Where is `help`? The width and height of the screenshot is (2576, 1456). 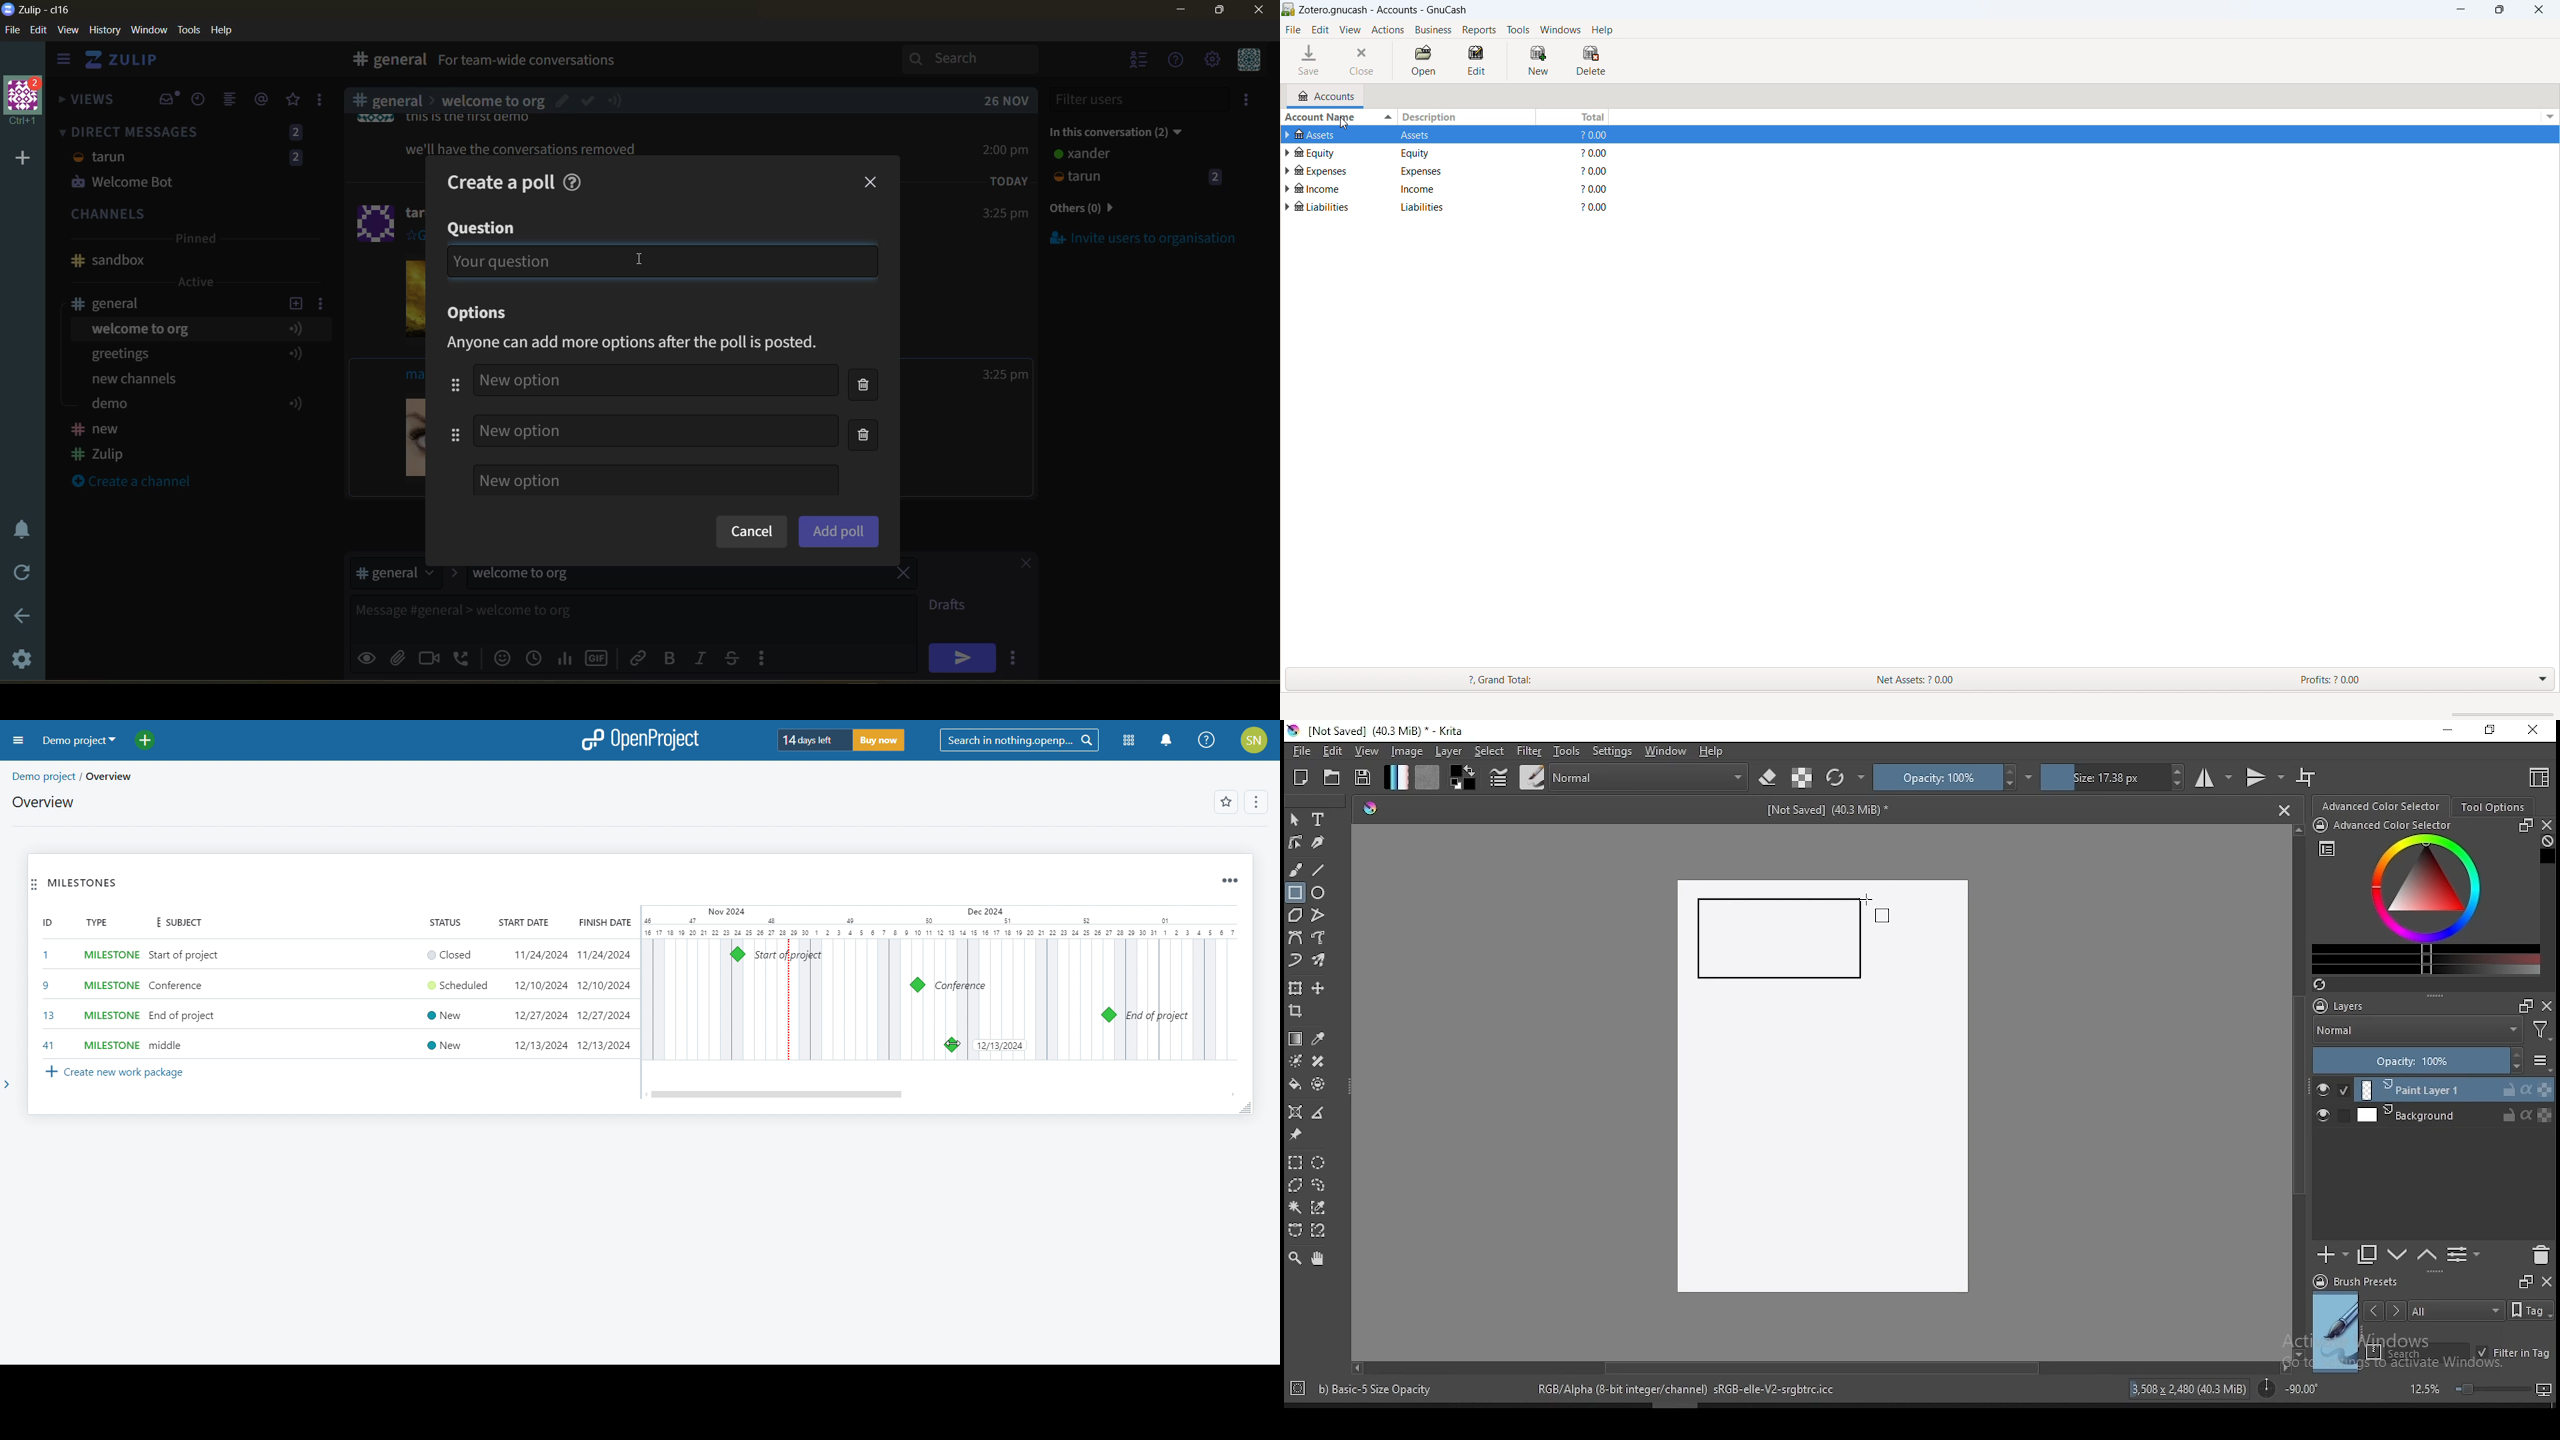 help is located at coordinates (227, 31).